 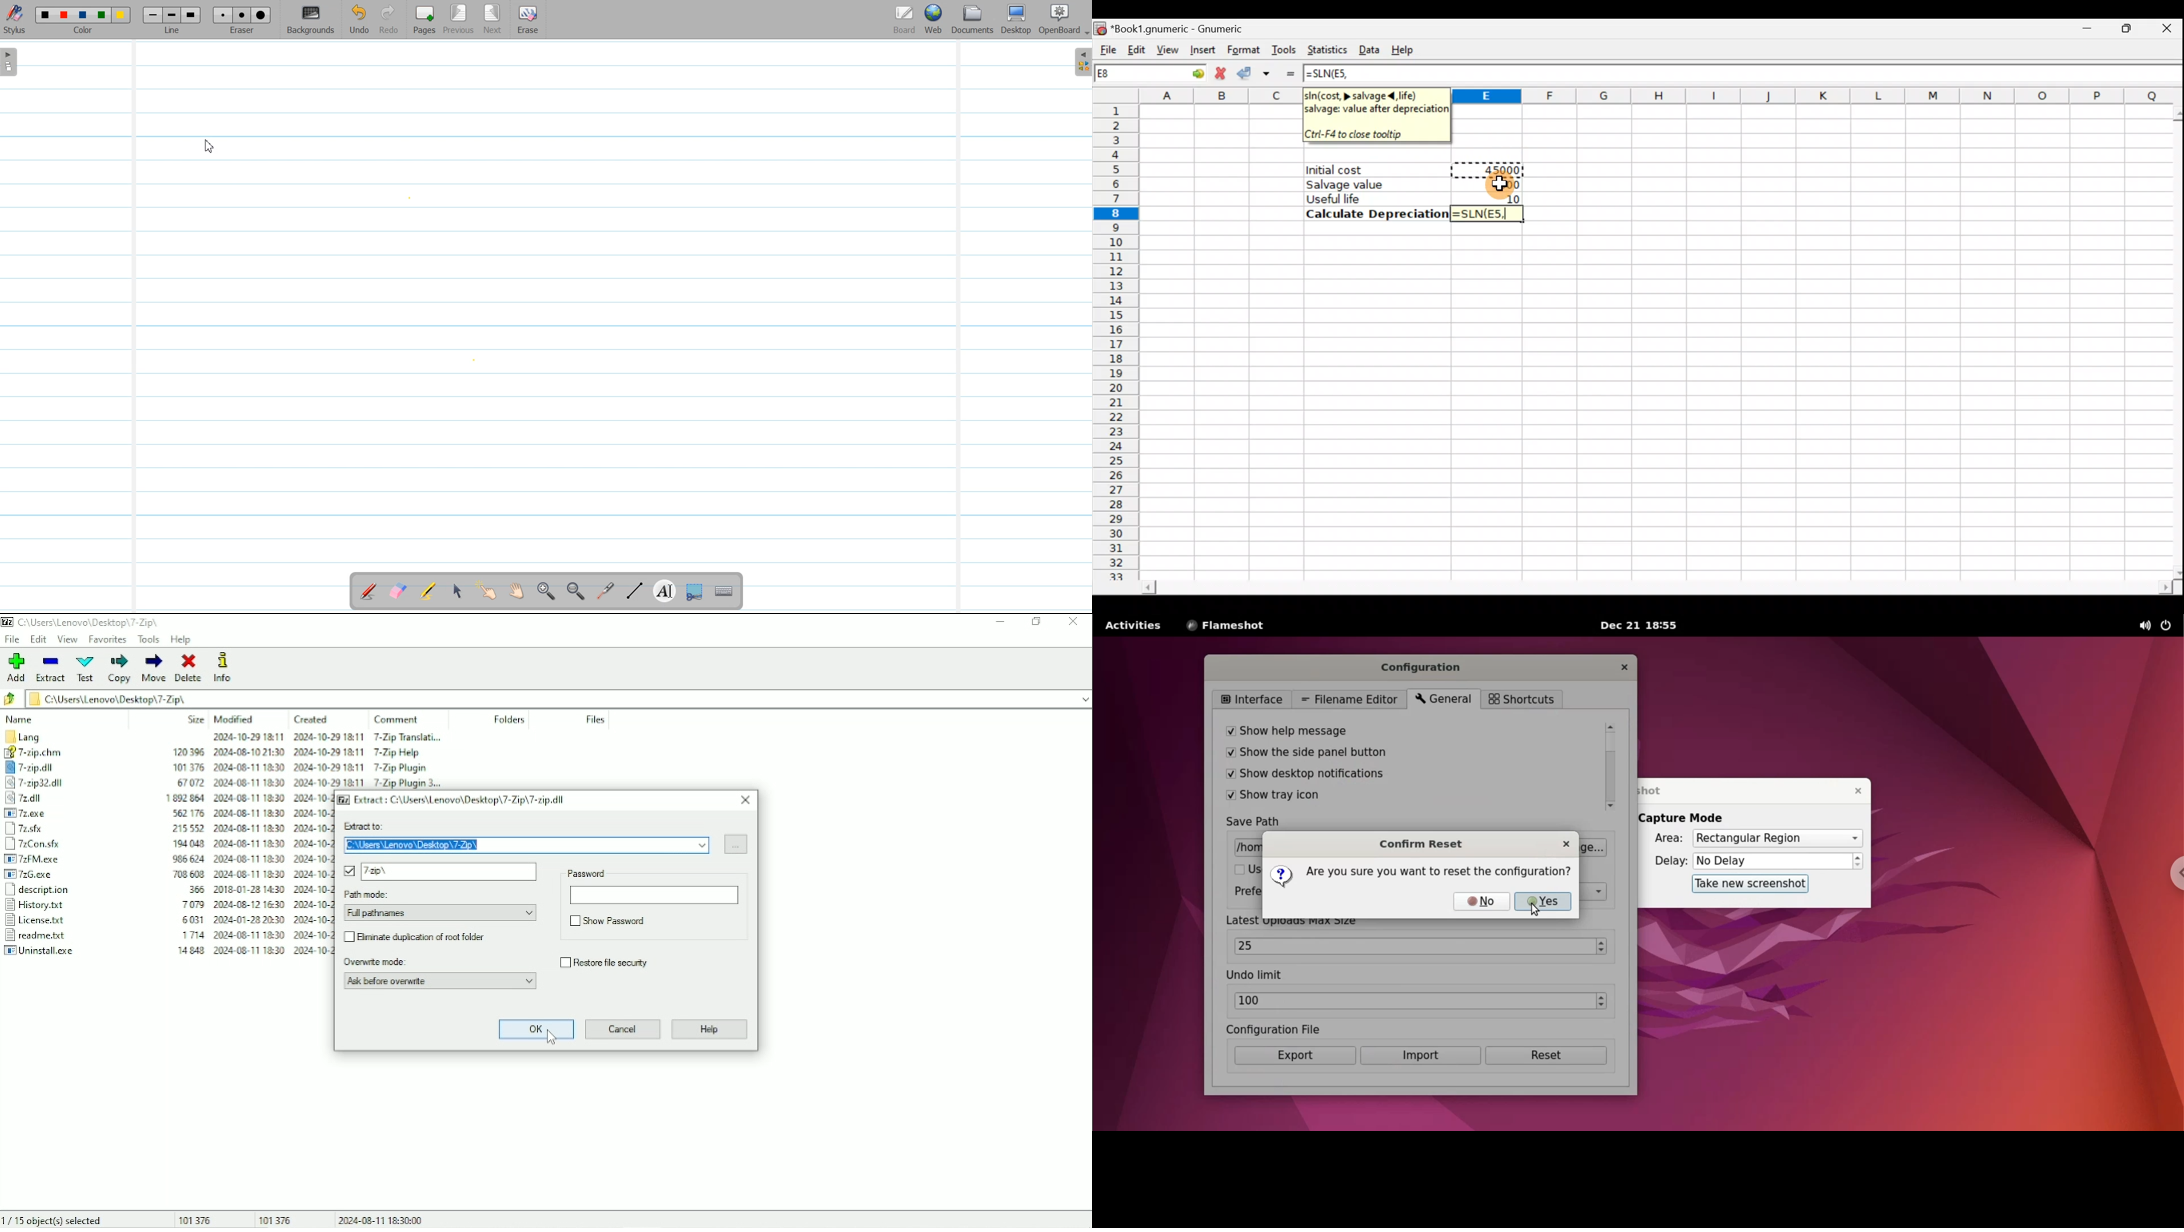 What do you see at coordinates (1852, 791) in the screenshot?
I see `close` at bounding box center [1852, 791].